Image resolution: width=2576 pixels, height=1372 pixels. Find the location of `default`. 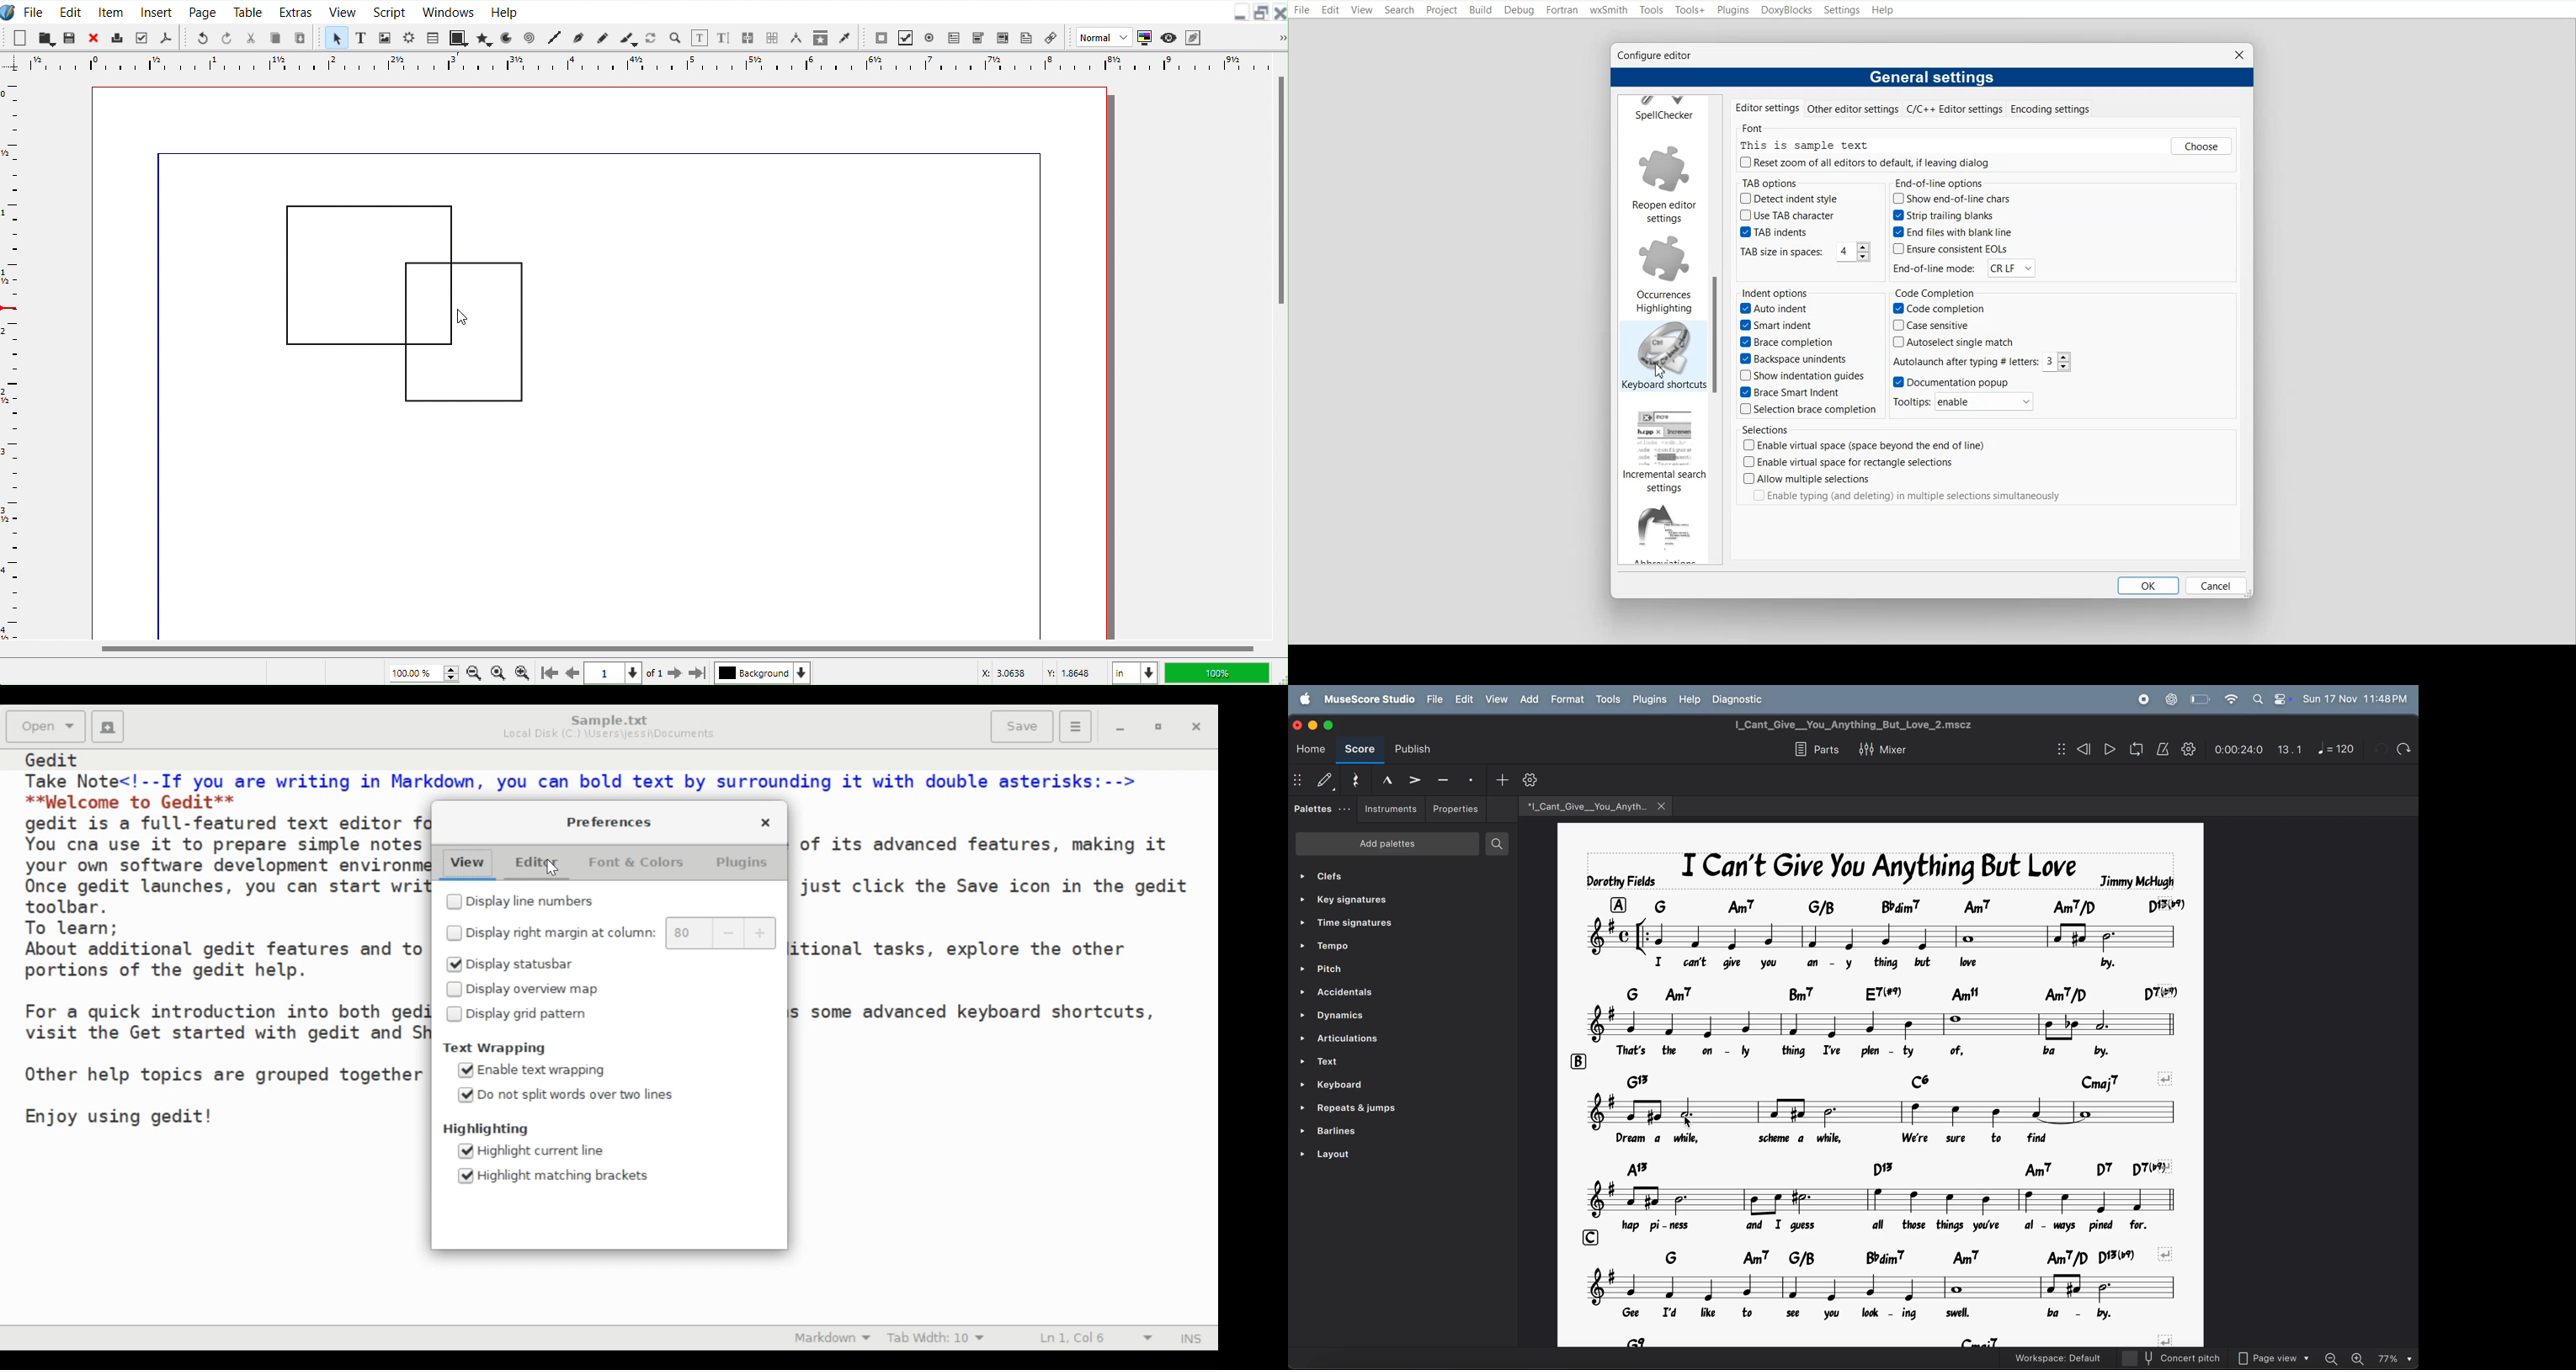

default is located at coordinates (1315, 781).